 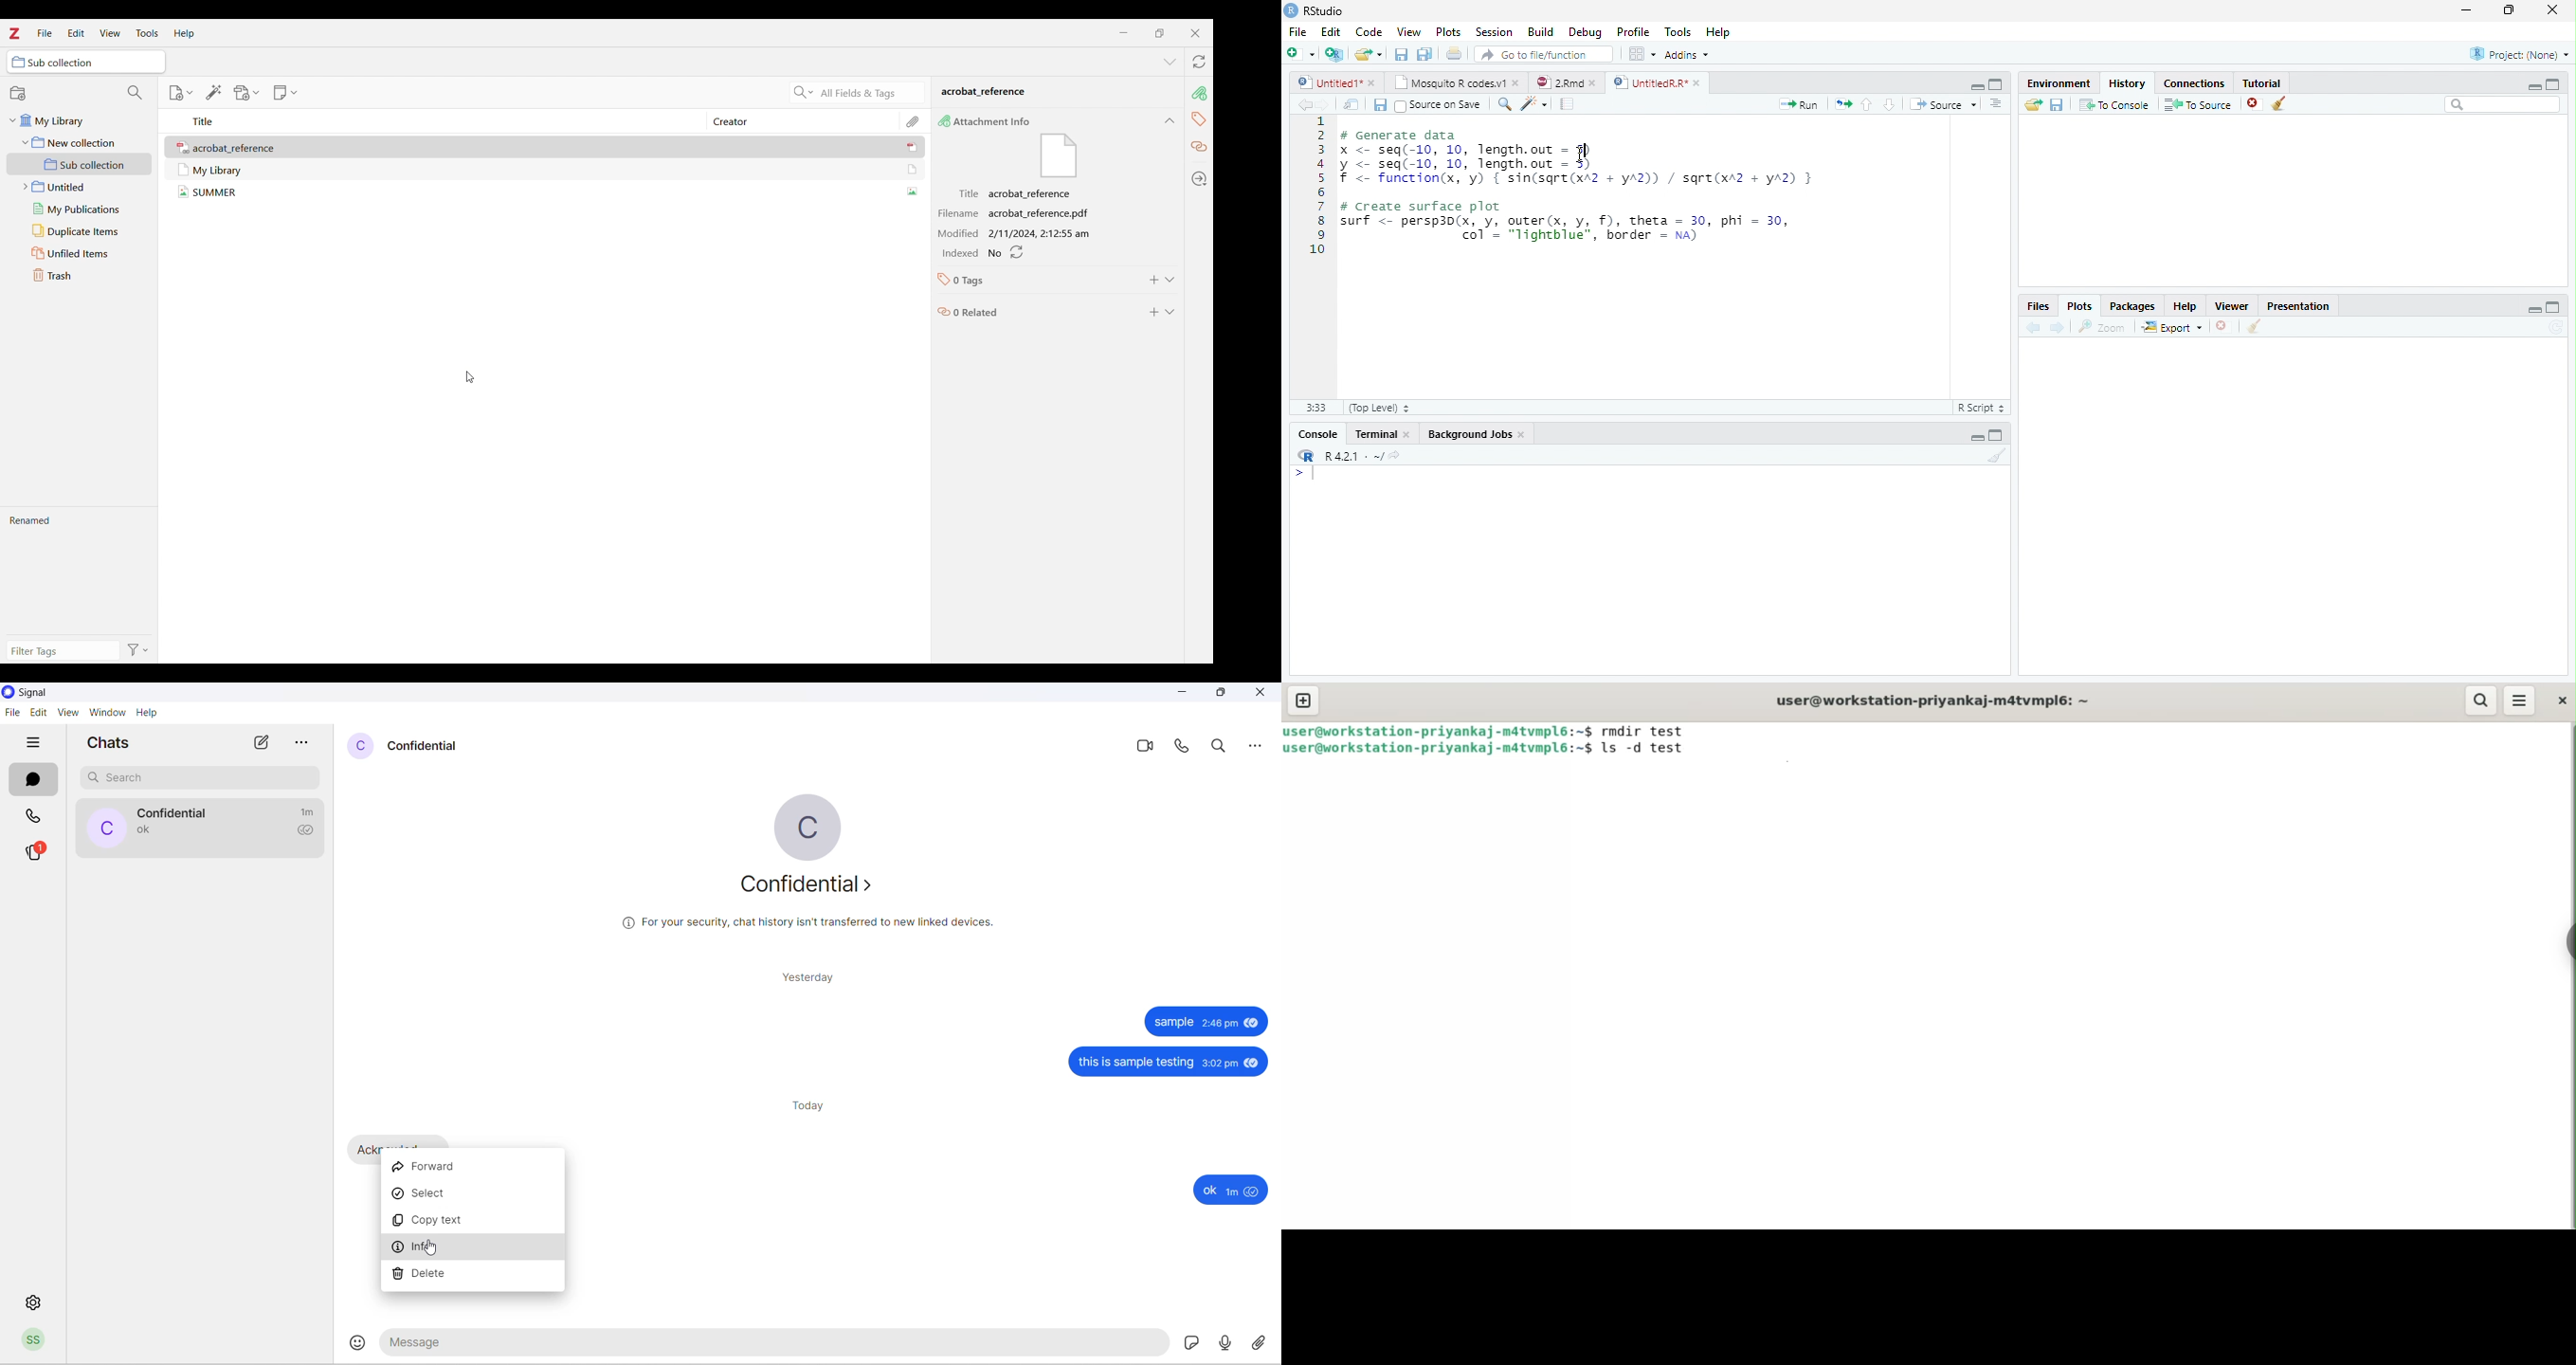 I want to click on copy text, so click(x=473, y=1225).